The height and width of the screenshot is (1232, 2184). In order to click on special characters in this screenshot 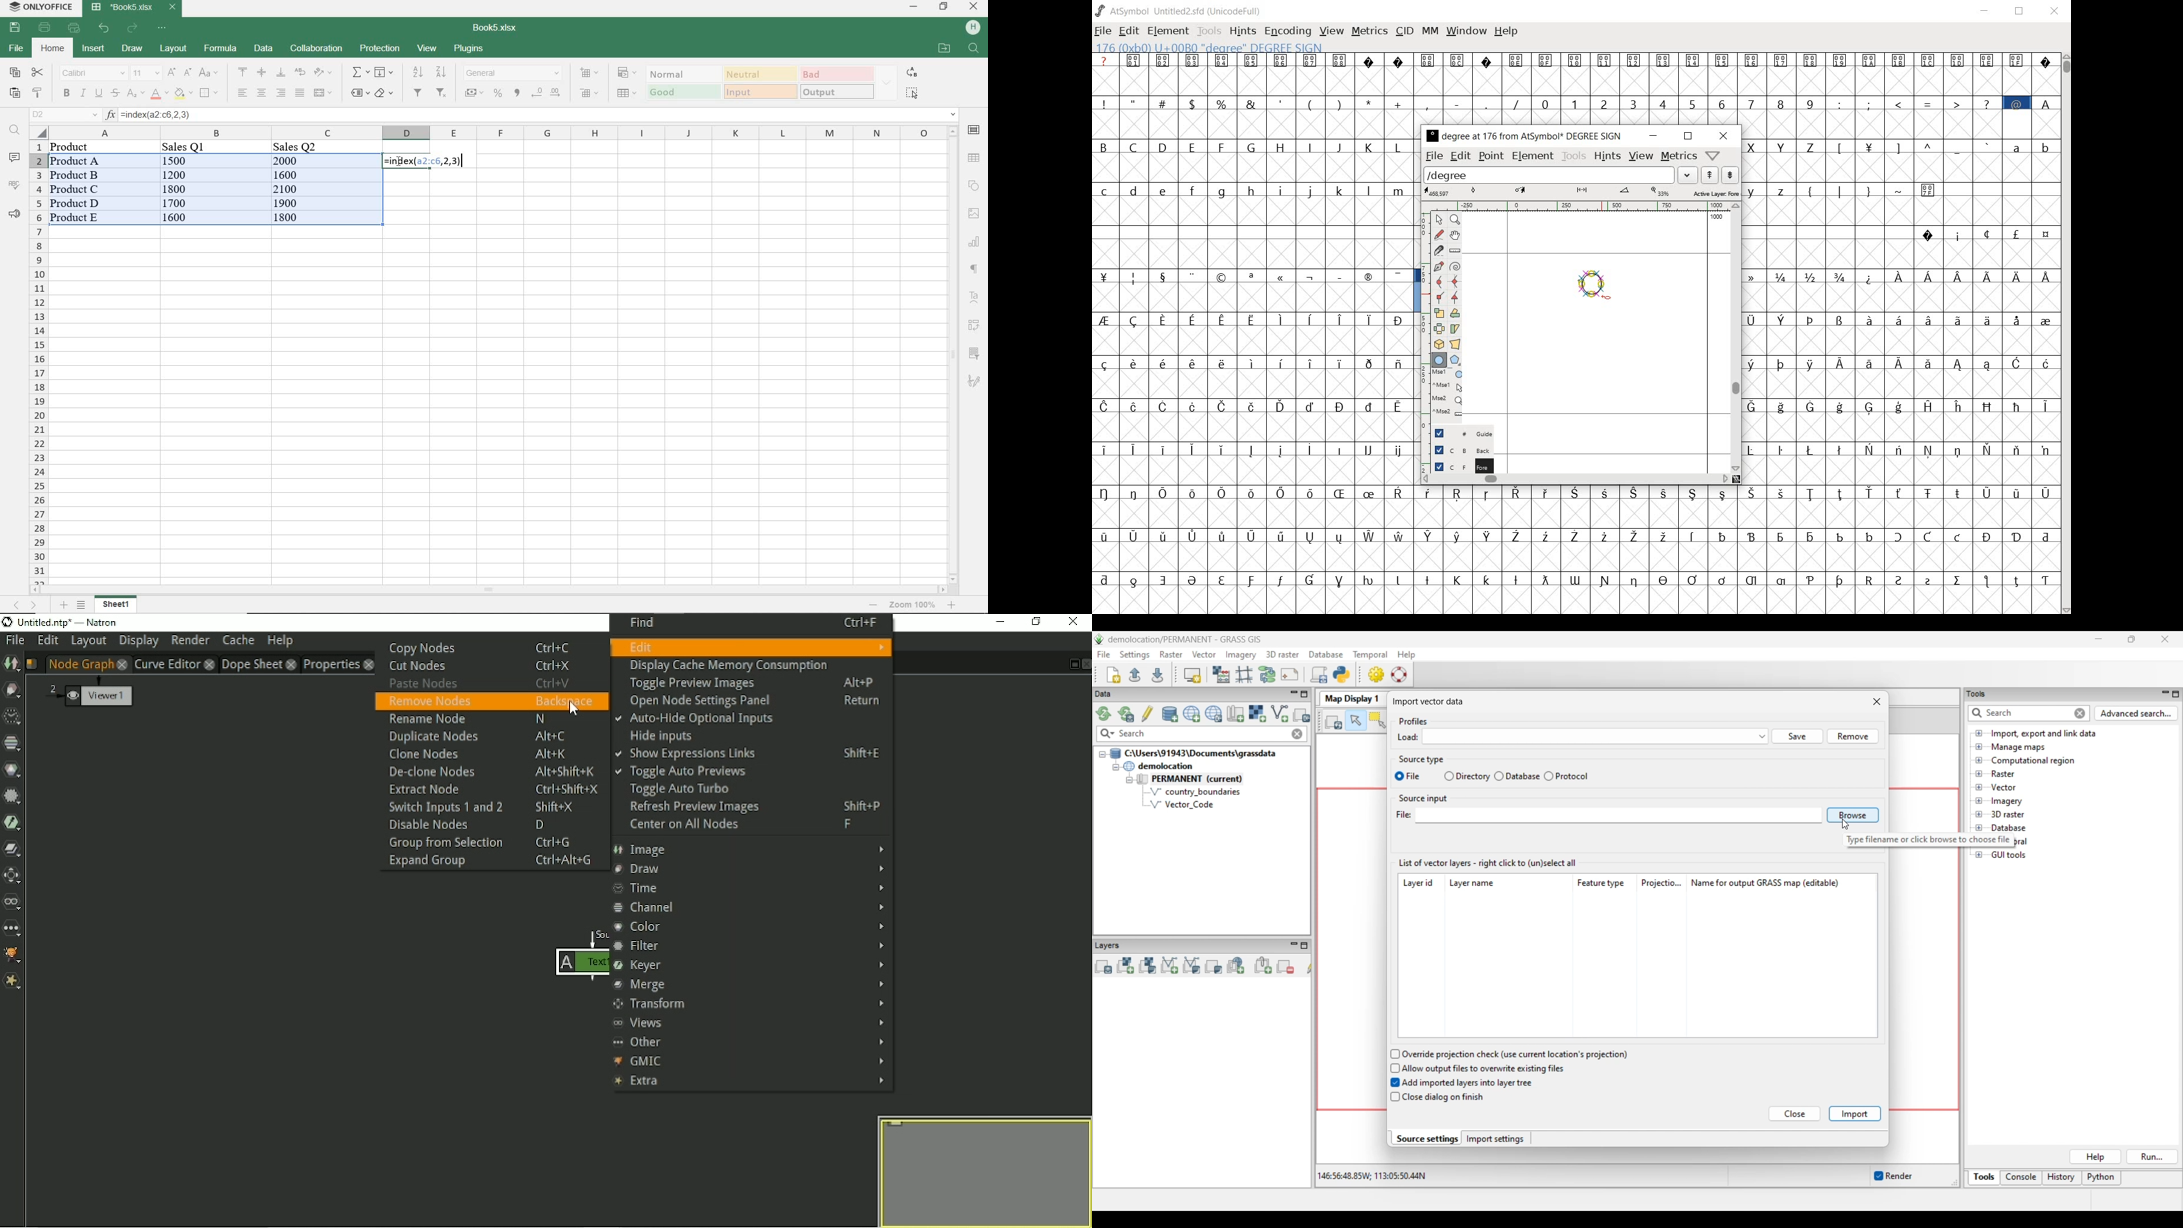, I will do `click(1309, 102)`.